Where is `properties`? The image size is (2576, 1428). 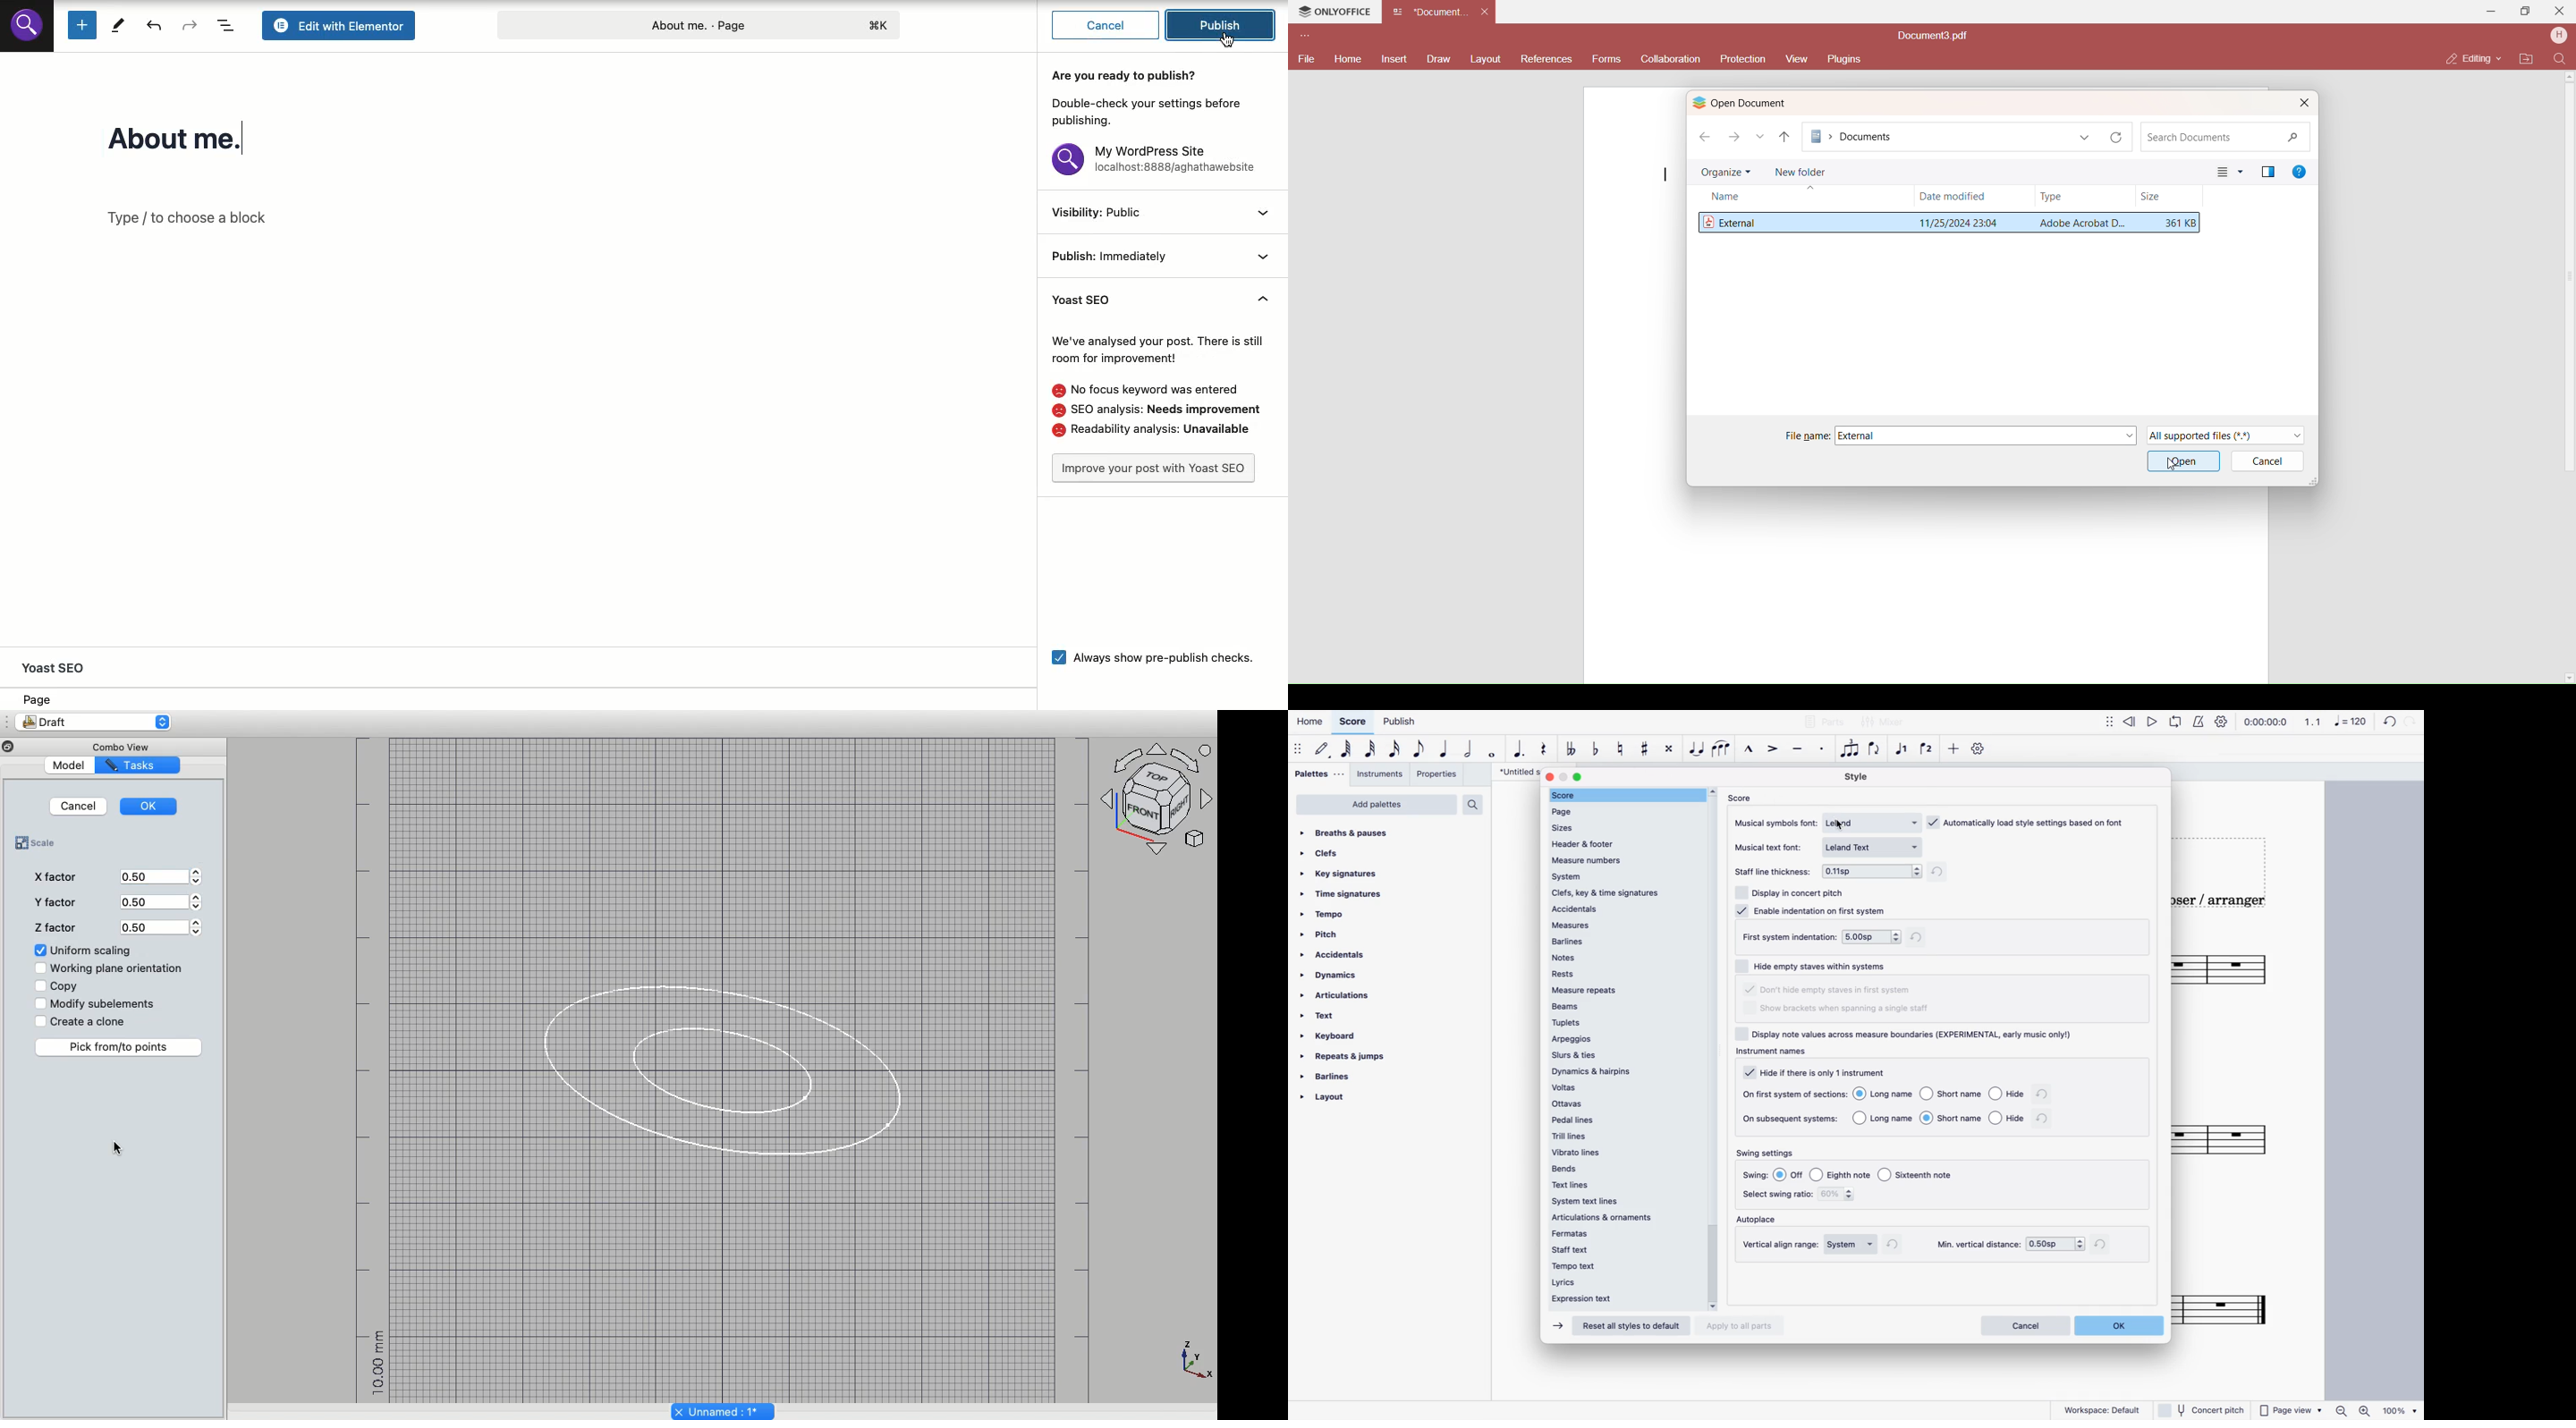 properties is located at coordinates (1435, 775).